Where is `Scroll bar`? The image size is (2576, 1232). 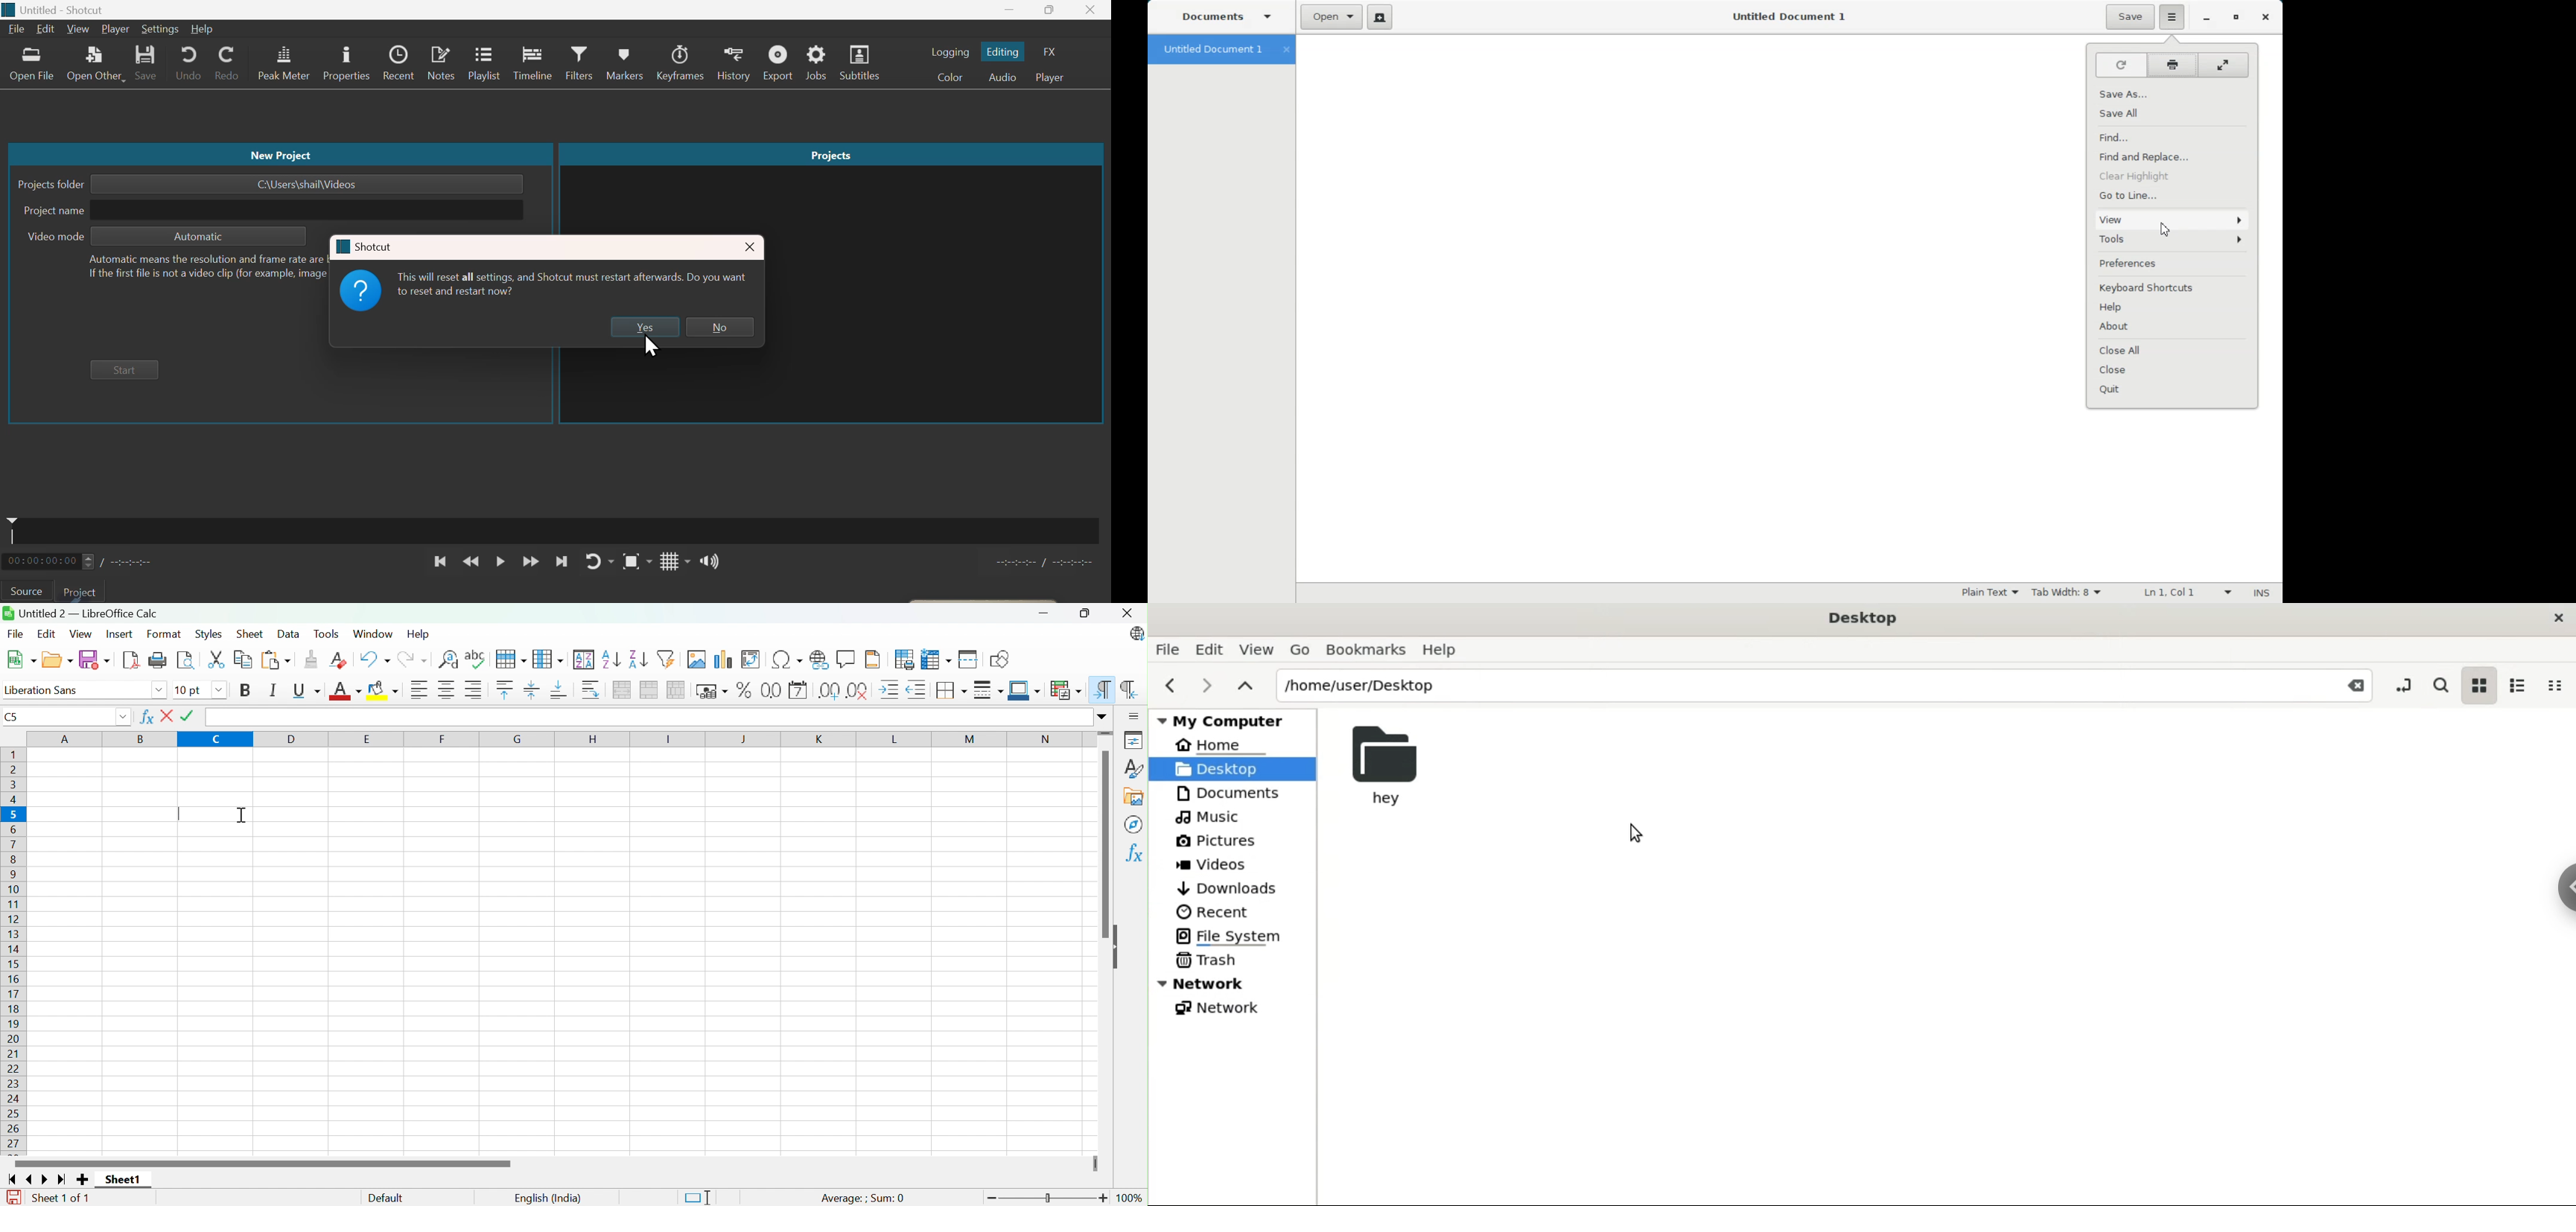 Scroll bar is located at coordinates (260, 1164).